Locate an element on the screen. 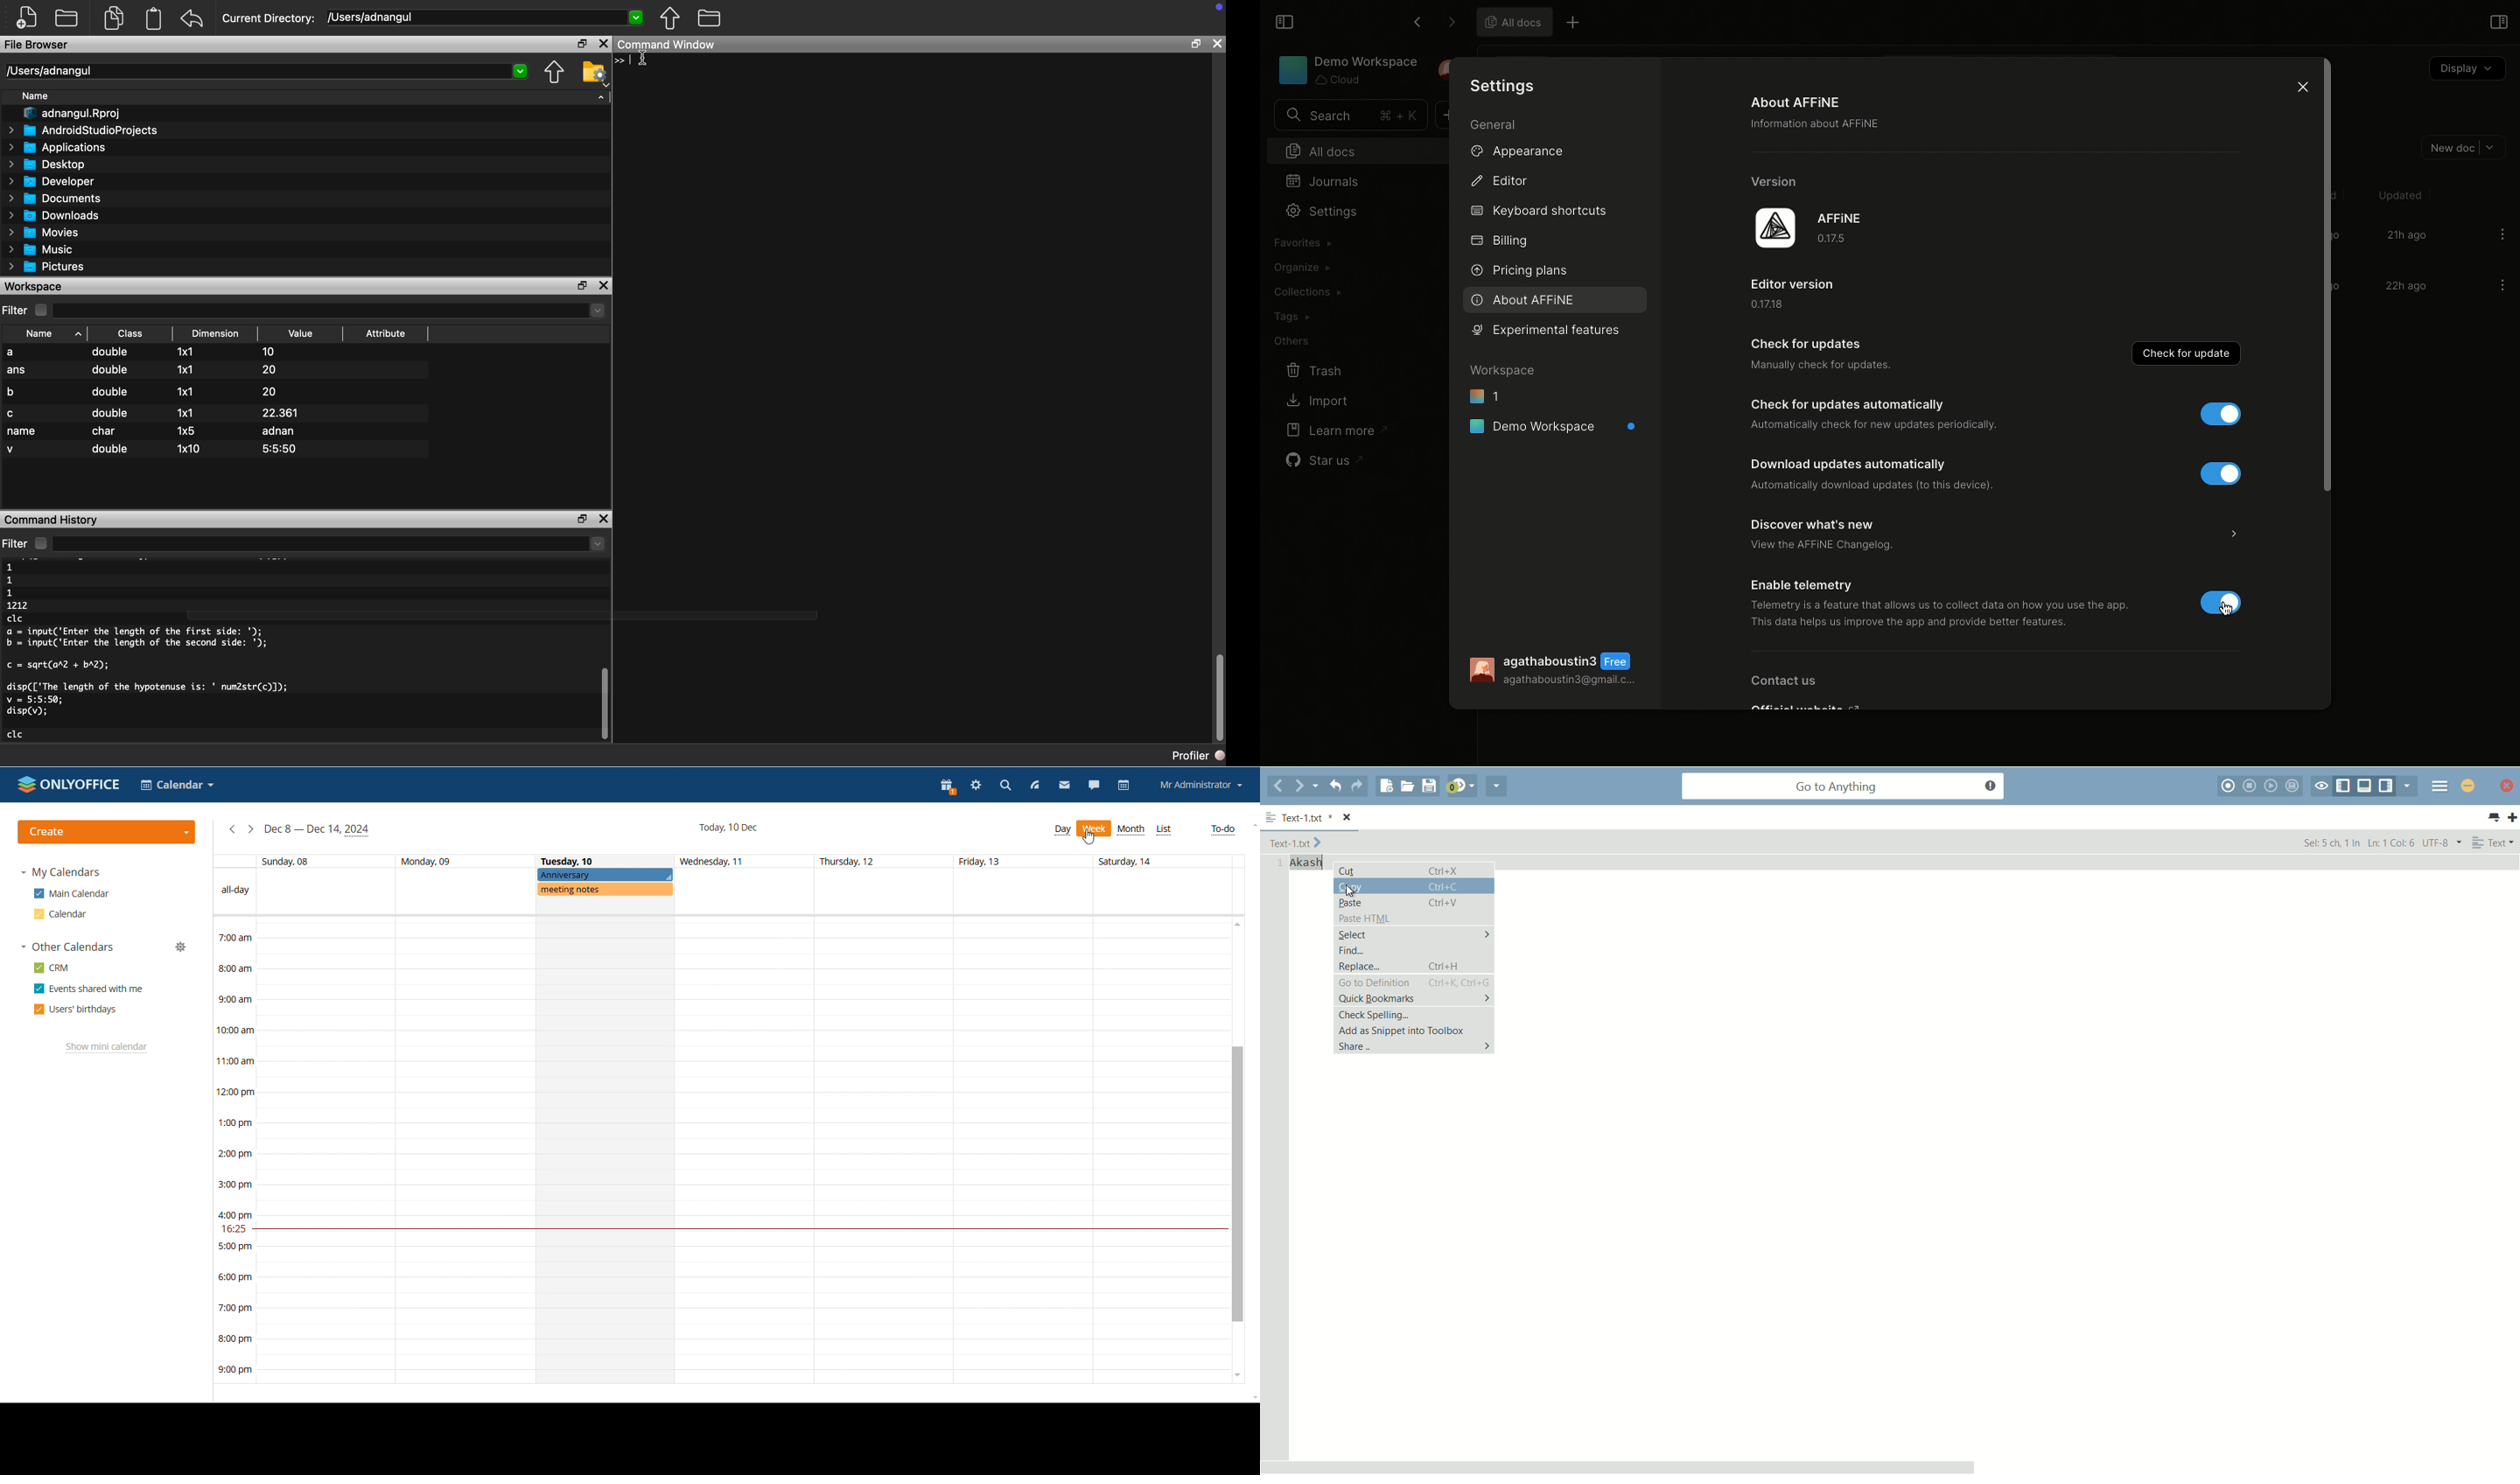 The height and width of the screenshot is (1484, 2520). search is located at coordinates (1004, 786).